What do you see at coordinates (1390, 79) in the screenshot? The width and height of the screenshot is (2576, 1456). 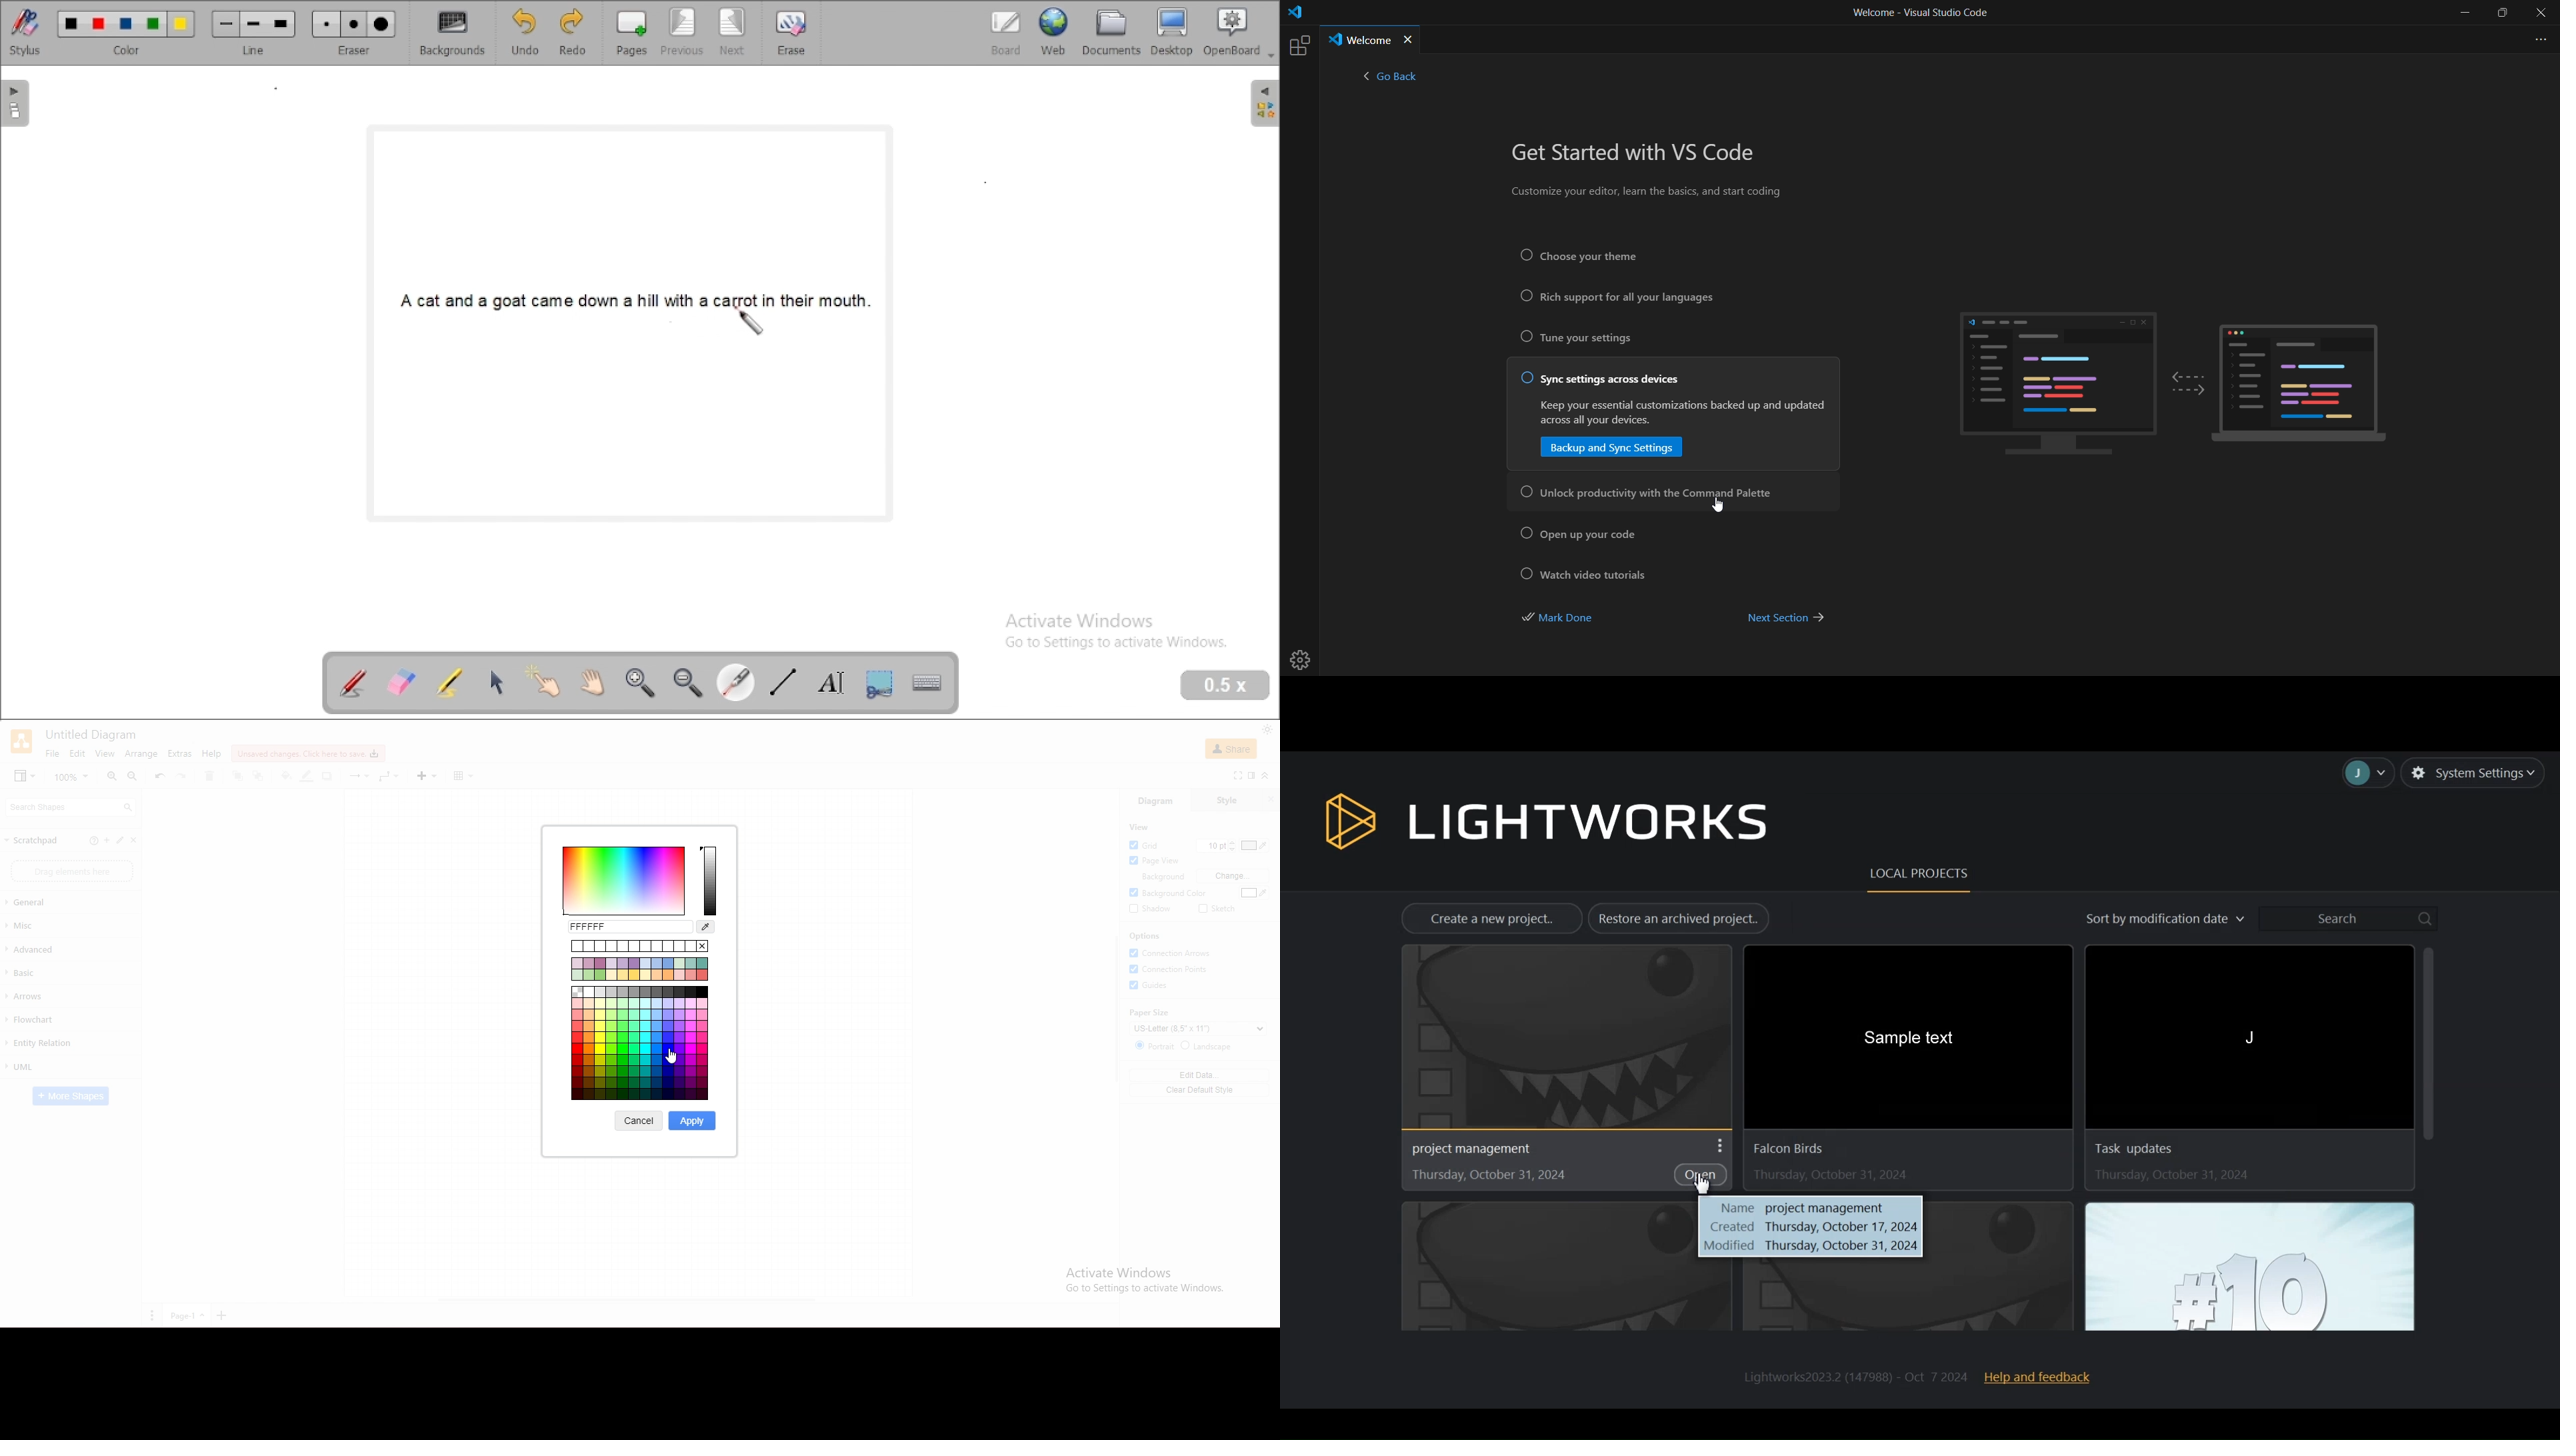 I see `< go back` at bounding box center [1390, 79].